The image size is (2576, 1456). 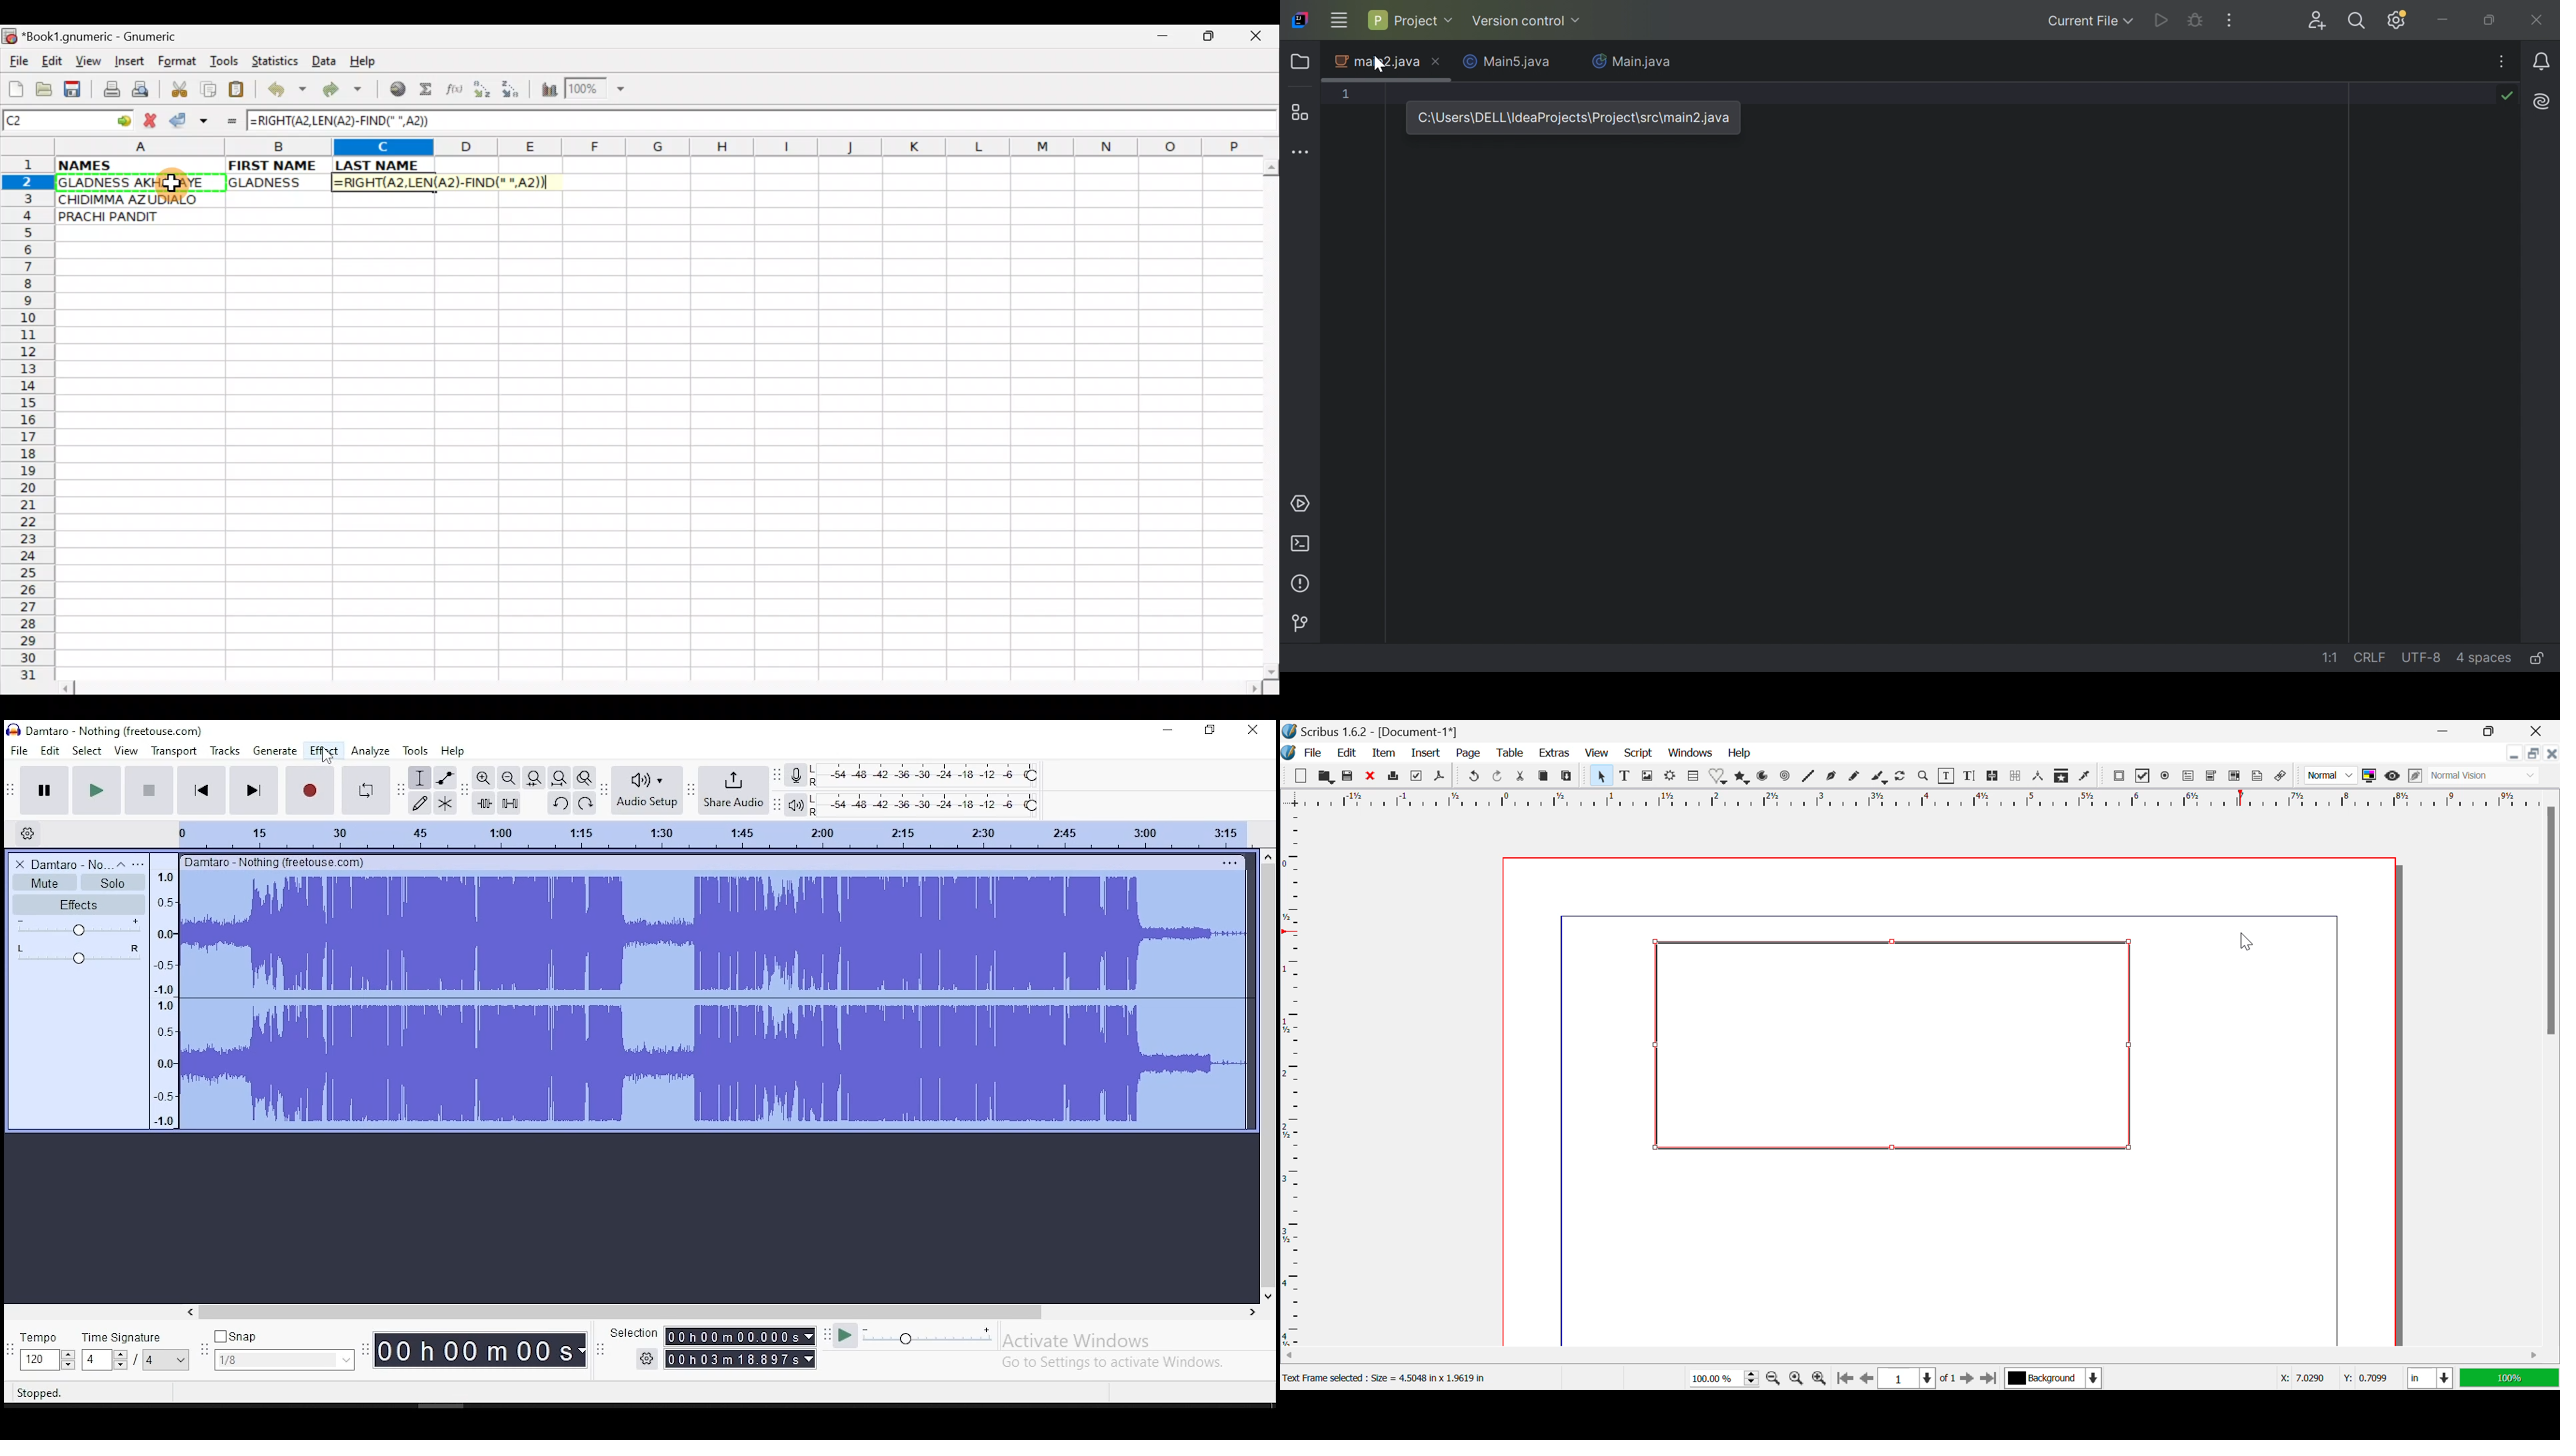 What do you see at coordinates (113, 883) in the screenshot?
I see `solo` at bounding box center [113, 883].